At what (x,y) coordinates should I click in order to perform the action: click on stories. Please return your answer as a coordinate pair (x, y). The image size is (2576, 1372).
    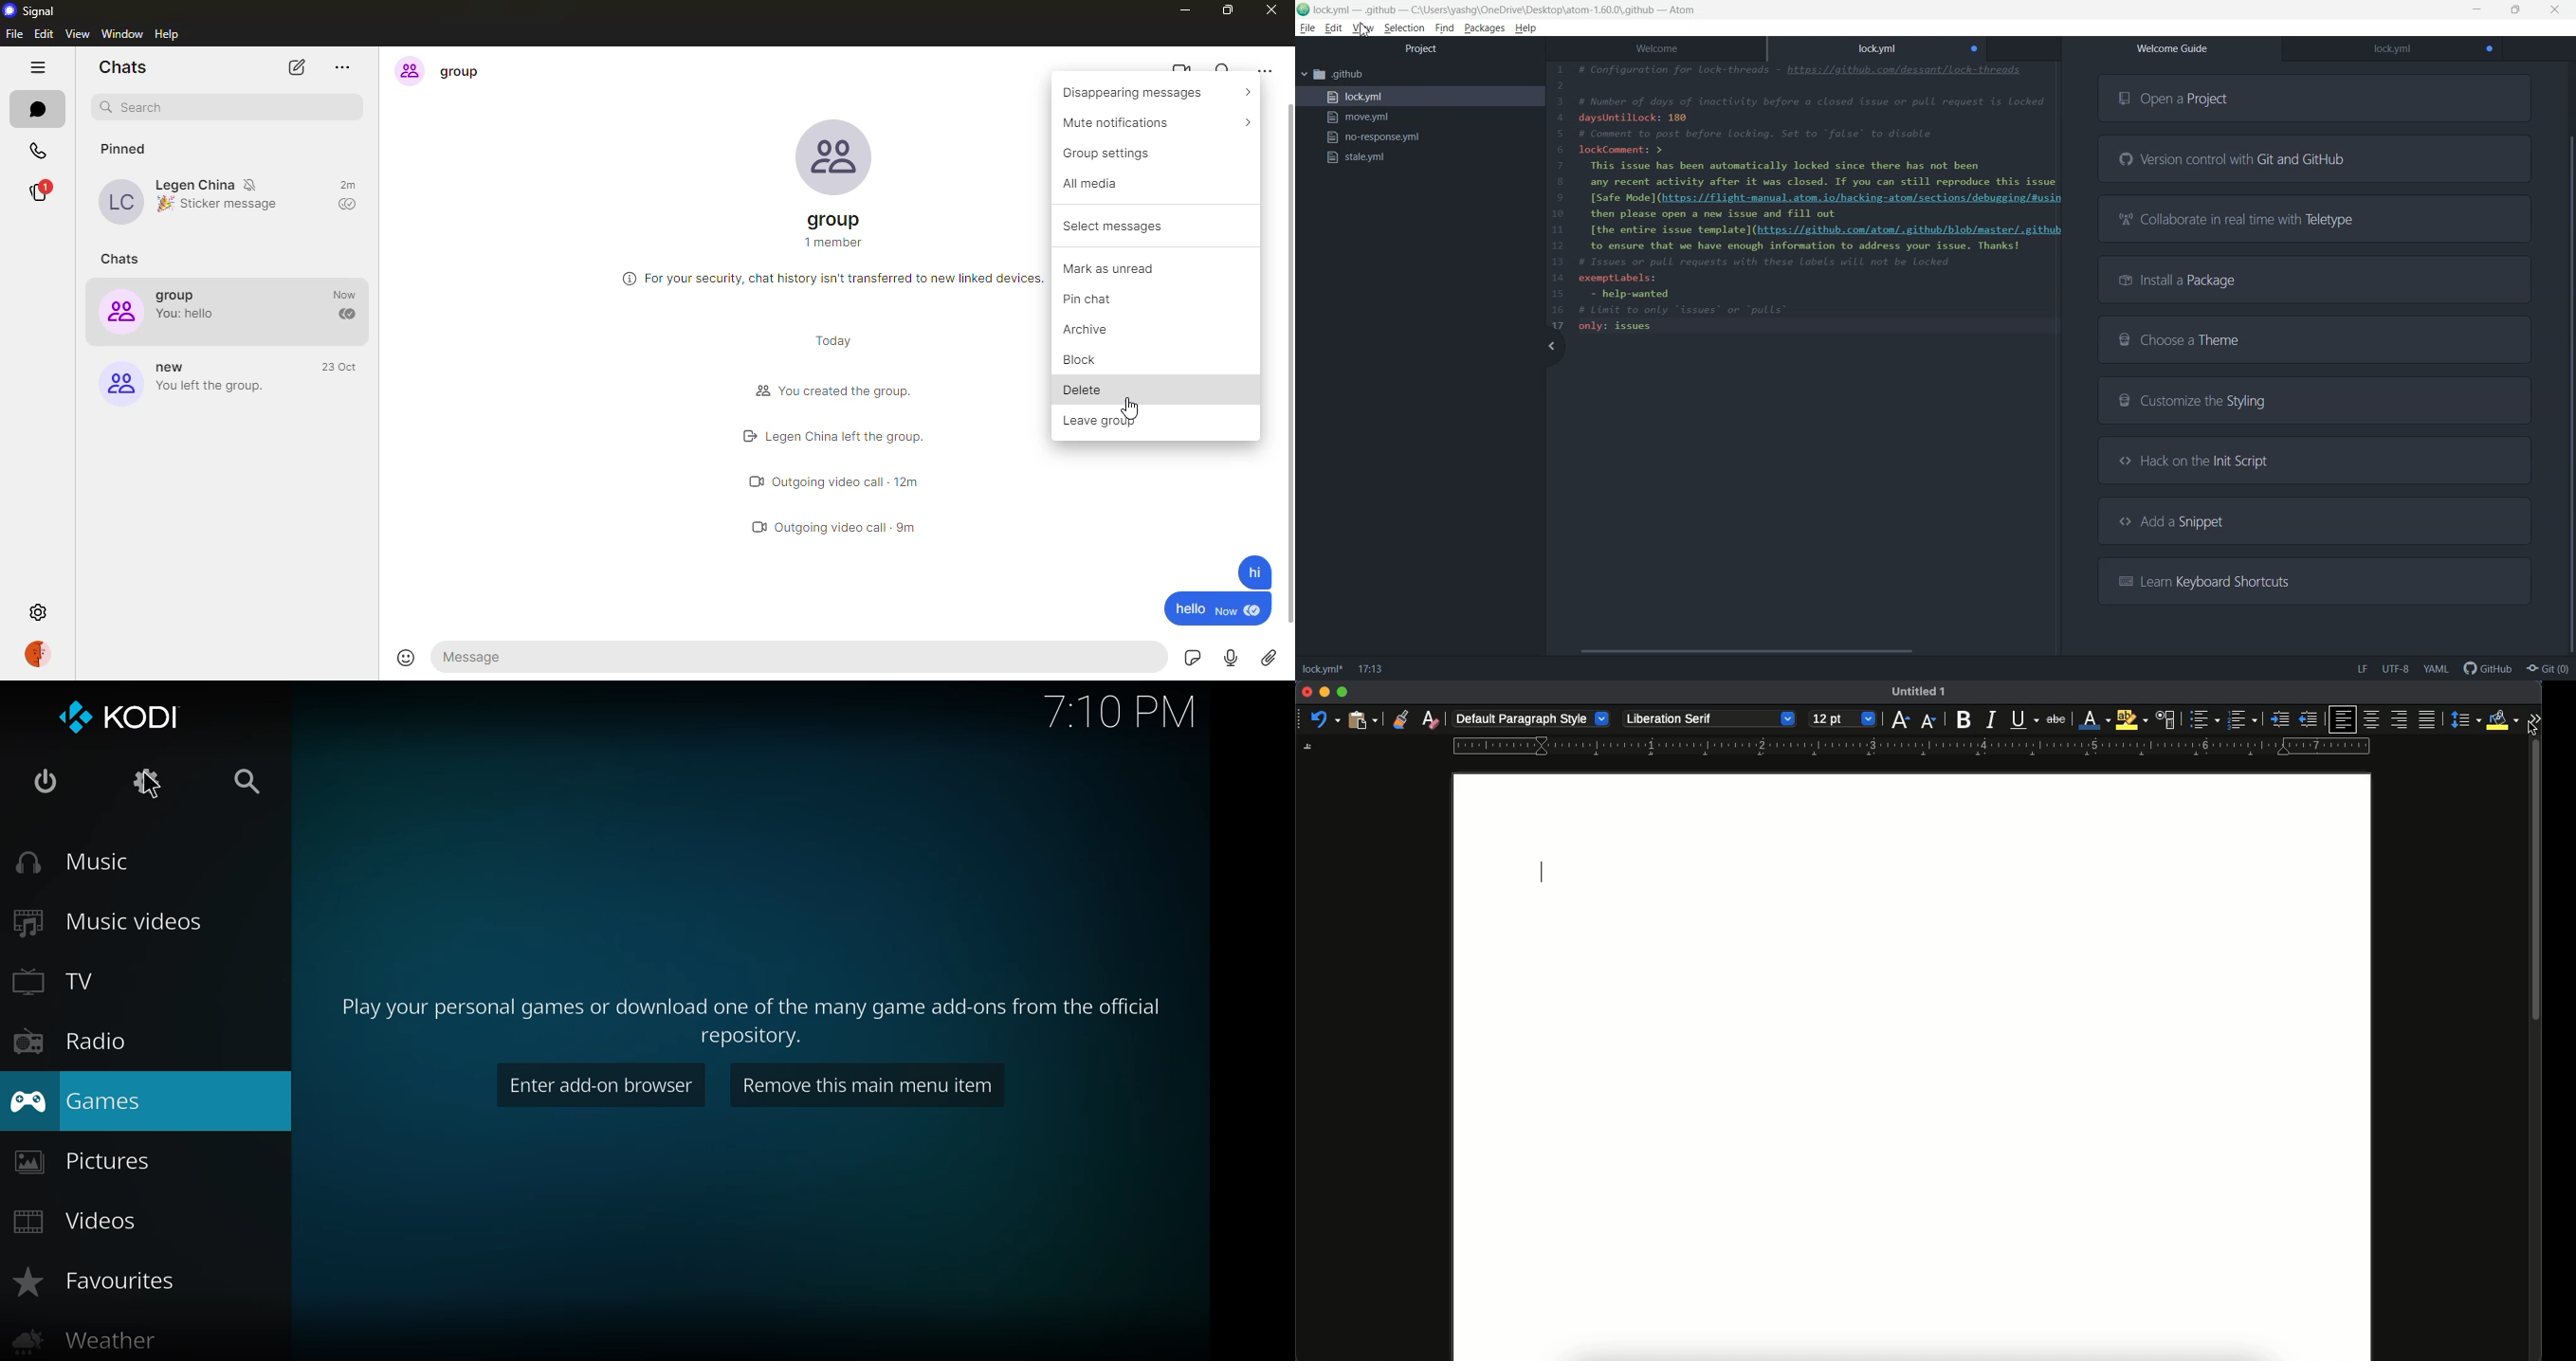
    Looking at the image, I should click on (41, 186).